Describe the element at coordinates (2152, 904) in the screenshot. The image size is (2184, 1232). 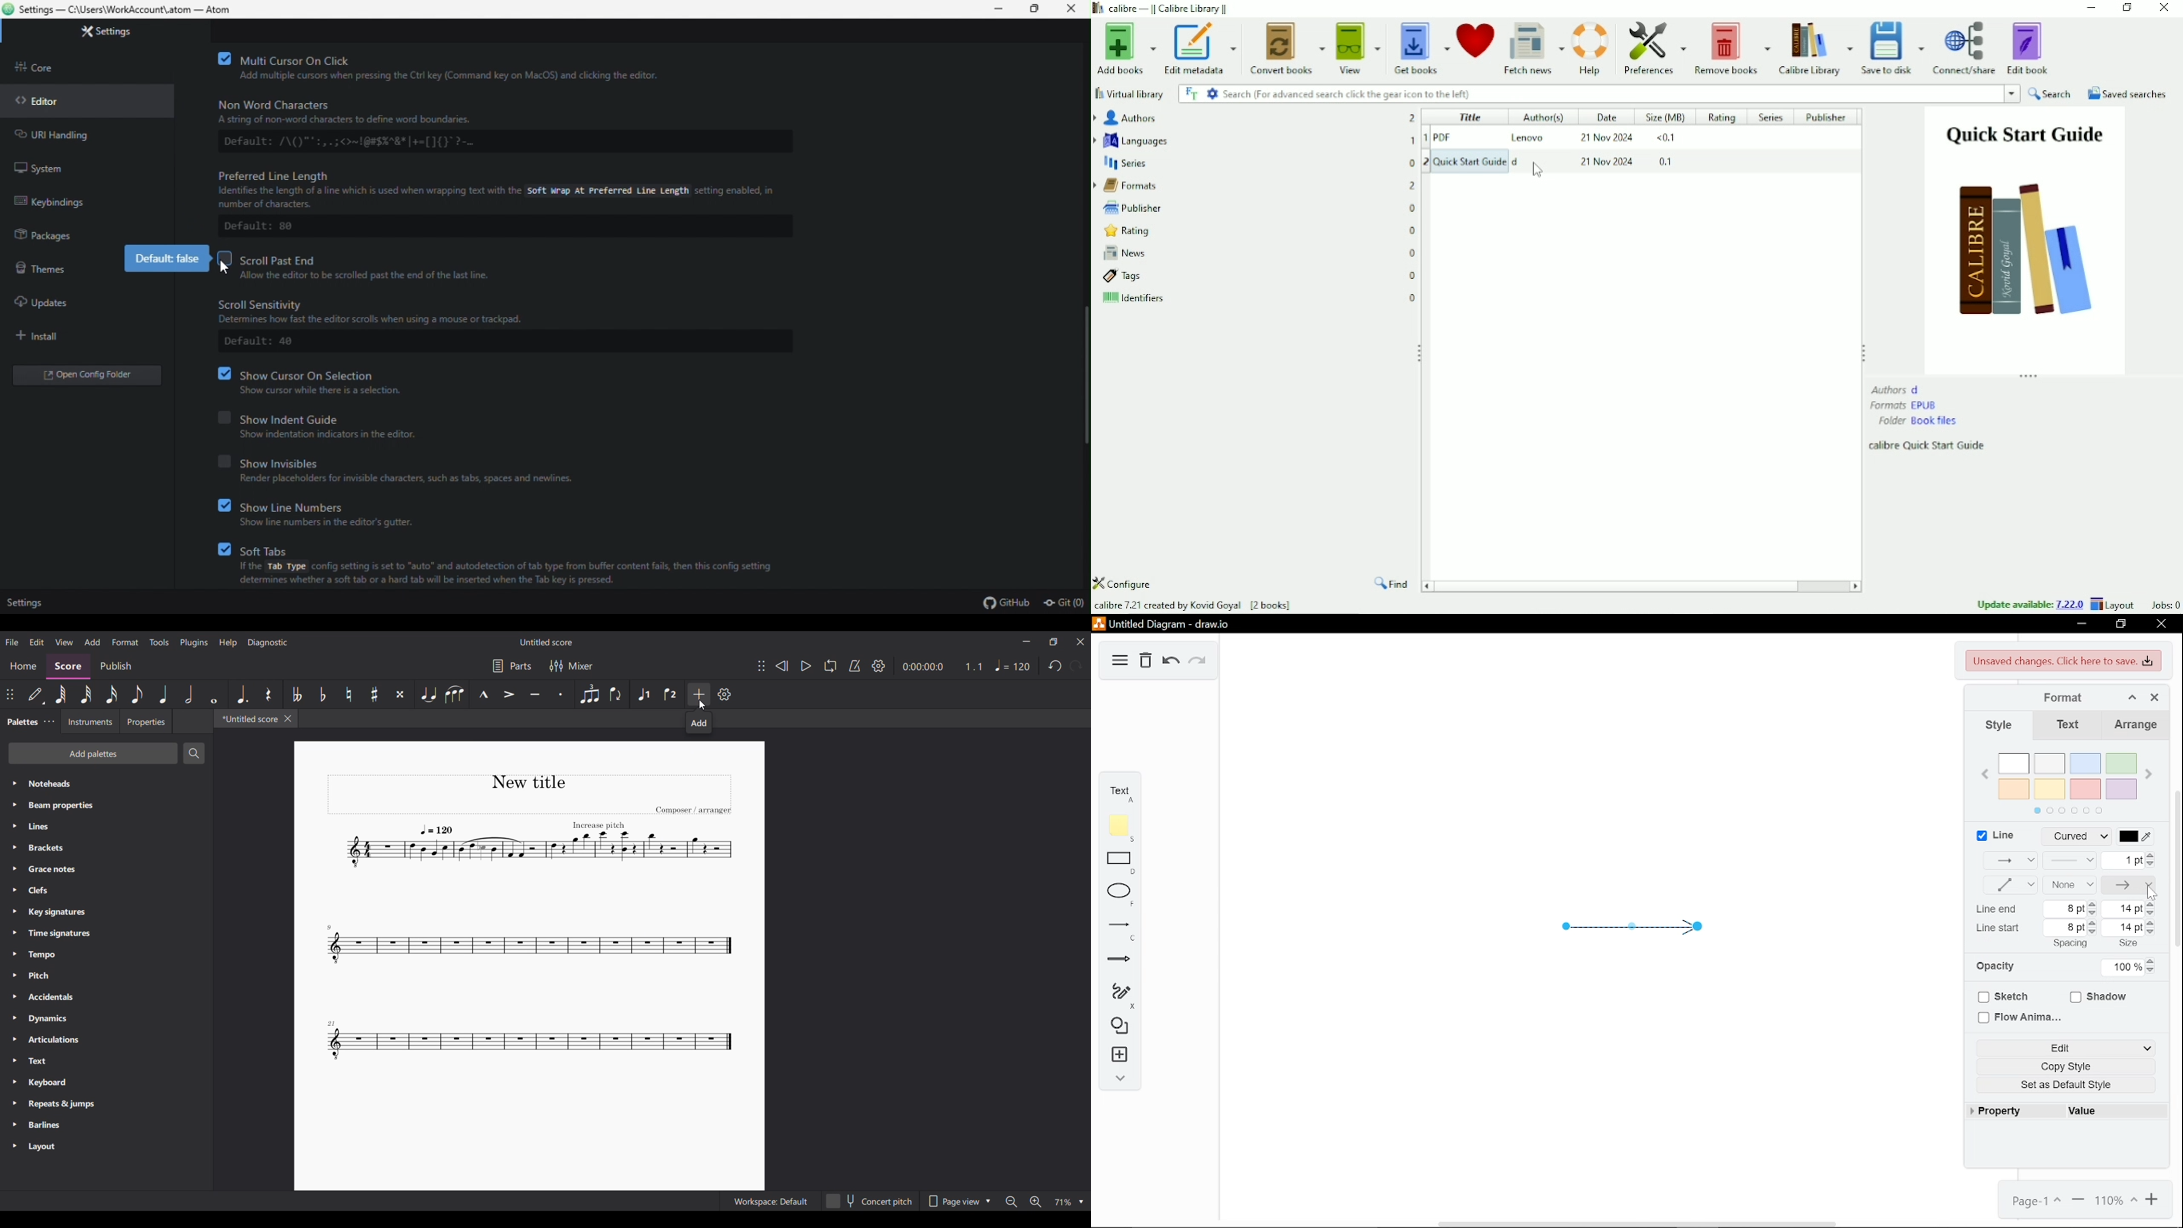
I see `Increase line end Size` at that location.